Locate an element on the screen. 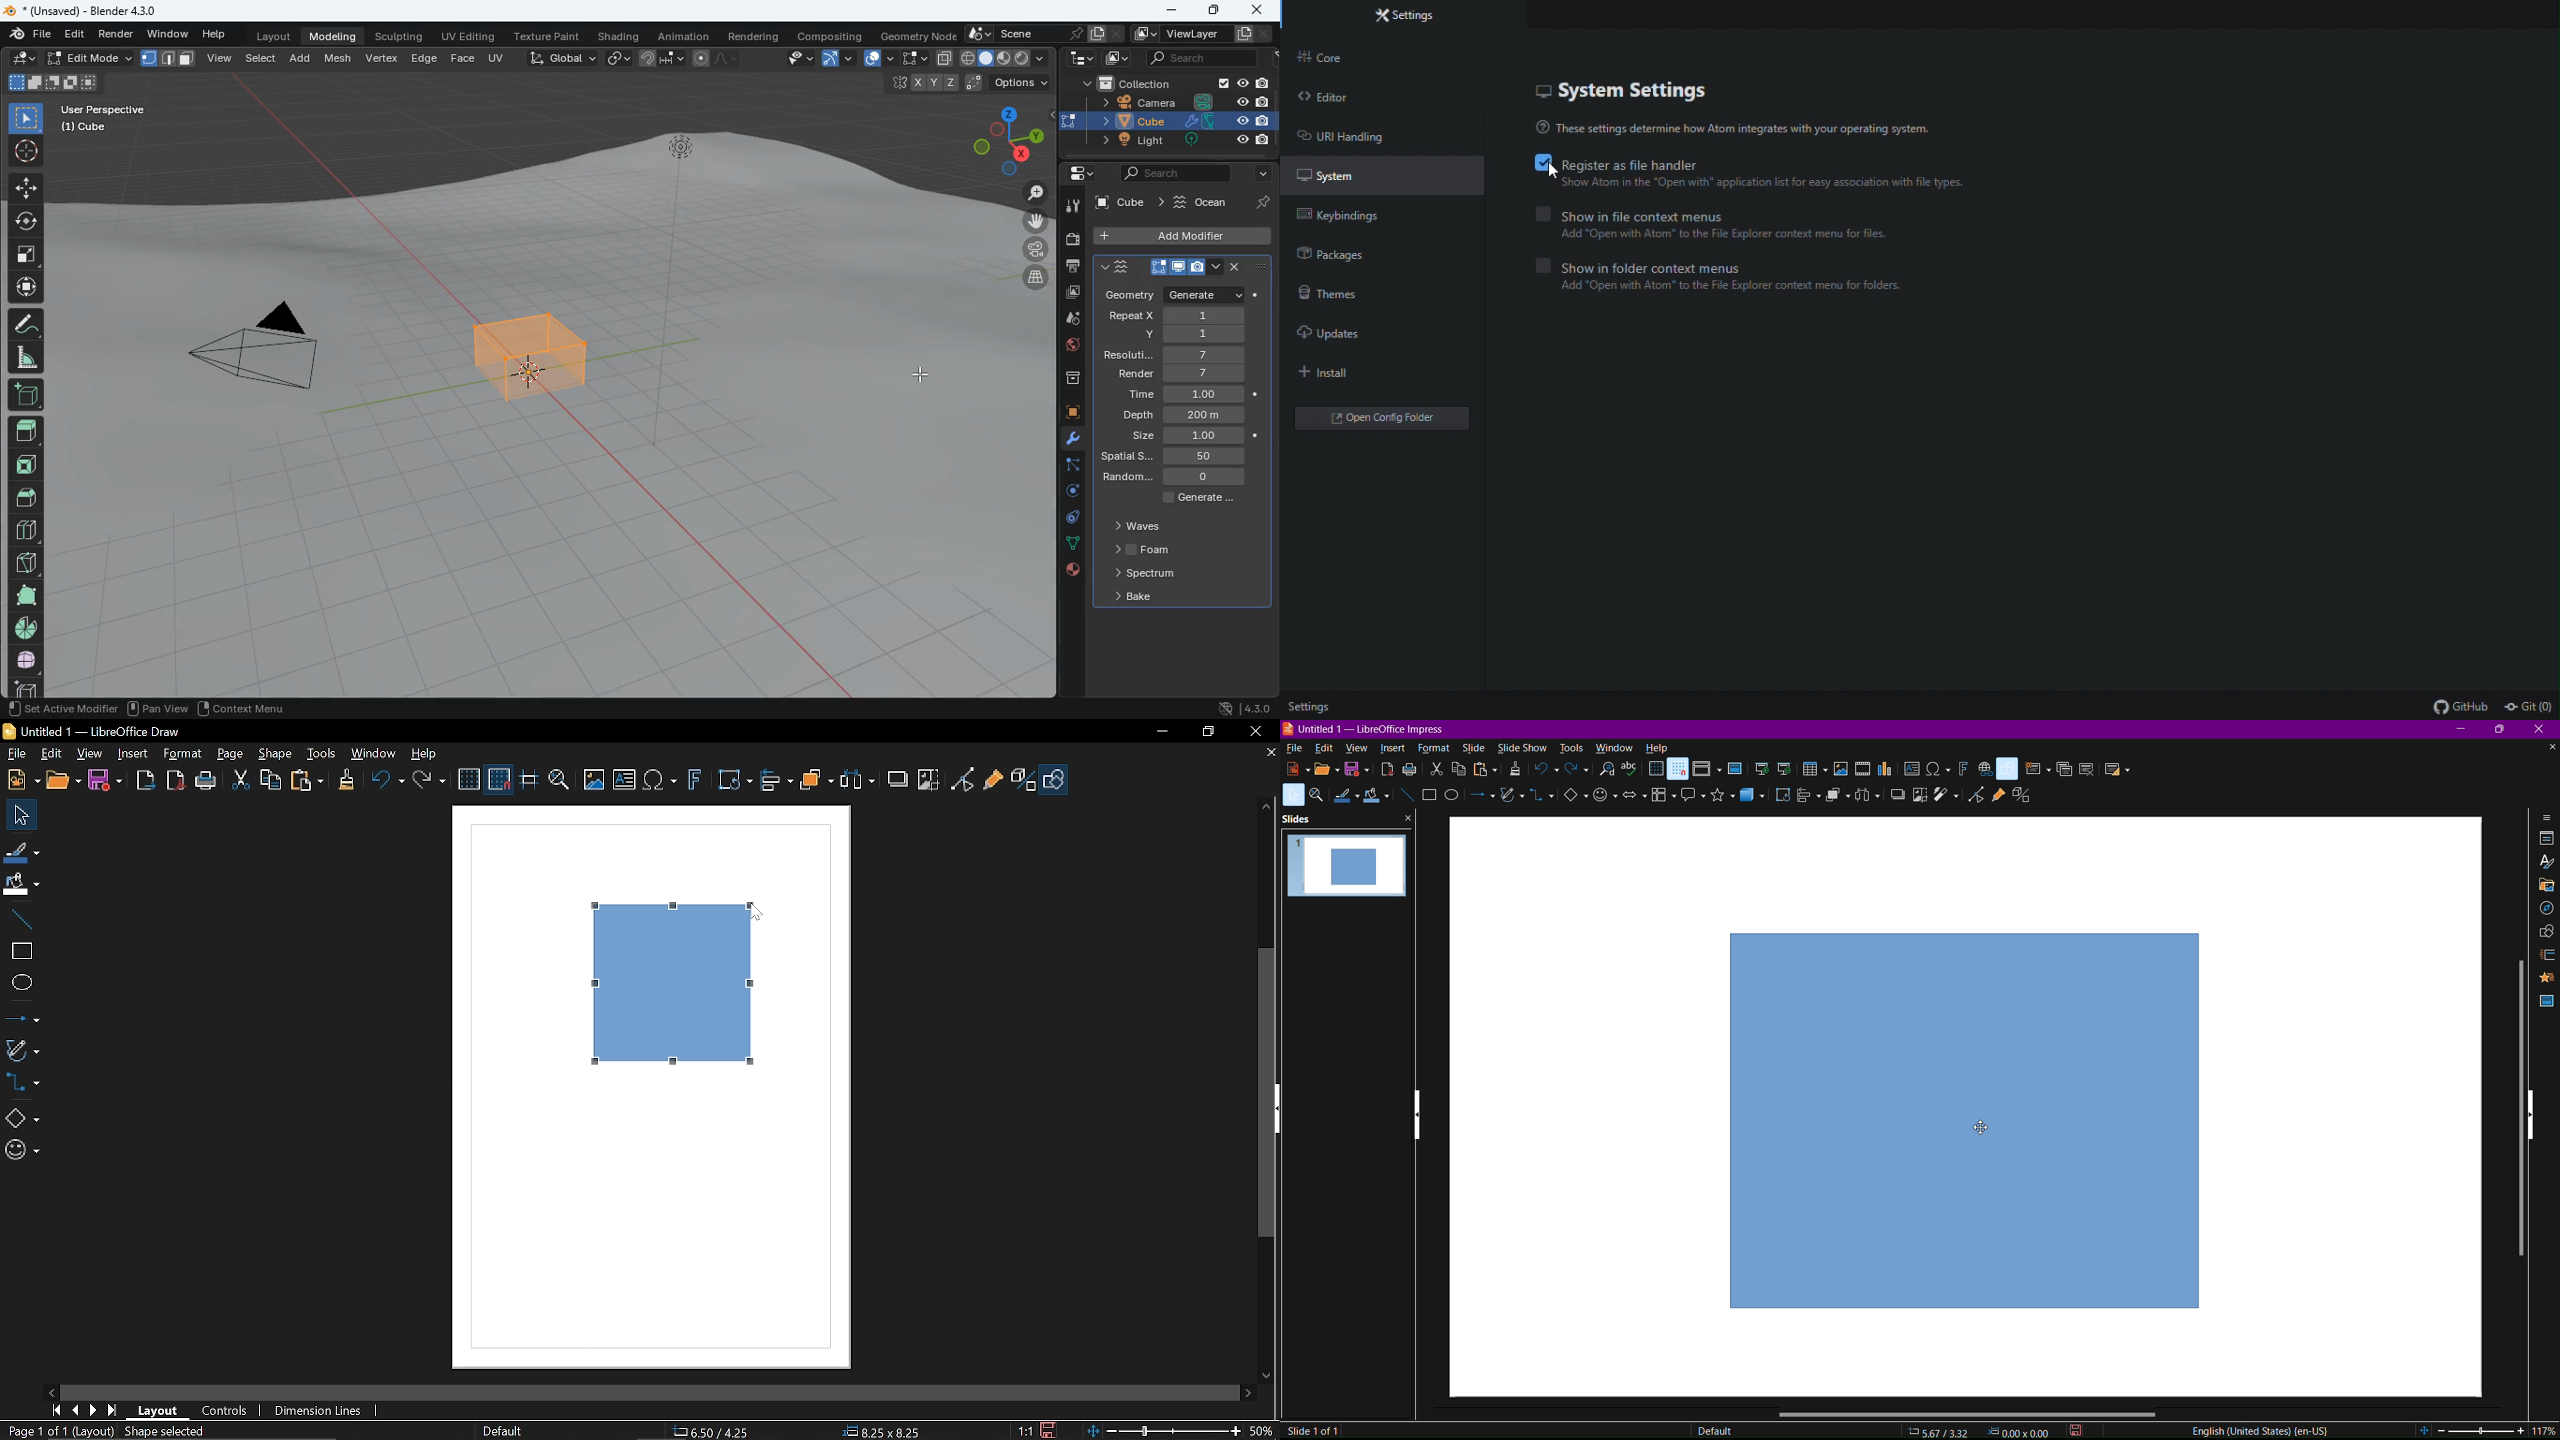  Line is located at coordinates (1407, 795).